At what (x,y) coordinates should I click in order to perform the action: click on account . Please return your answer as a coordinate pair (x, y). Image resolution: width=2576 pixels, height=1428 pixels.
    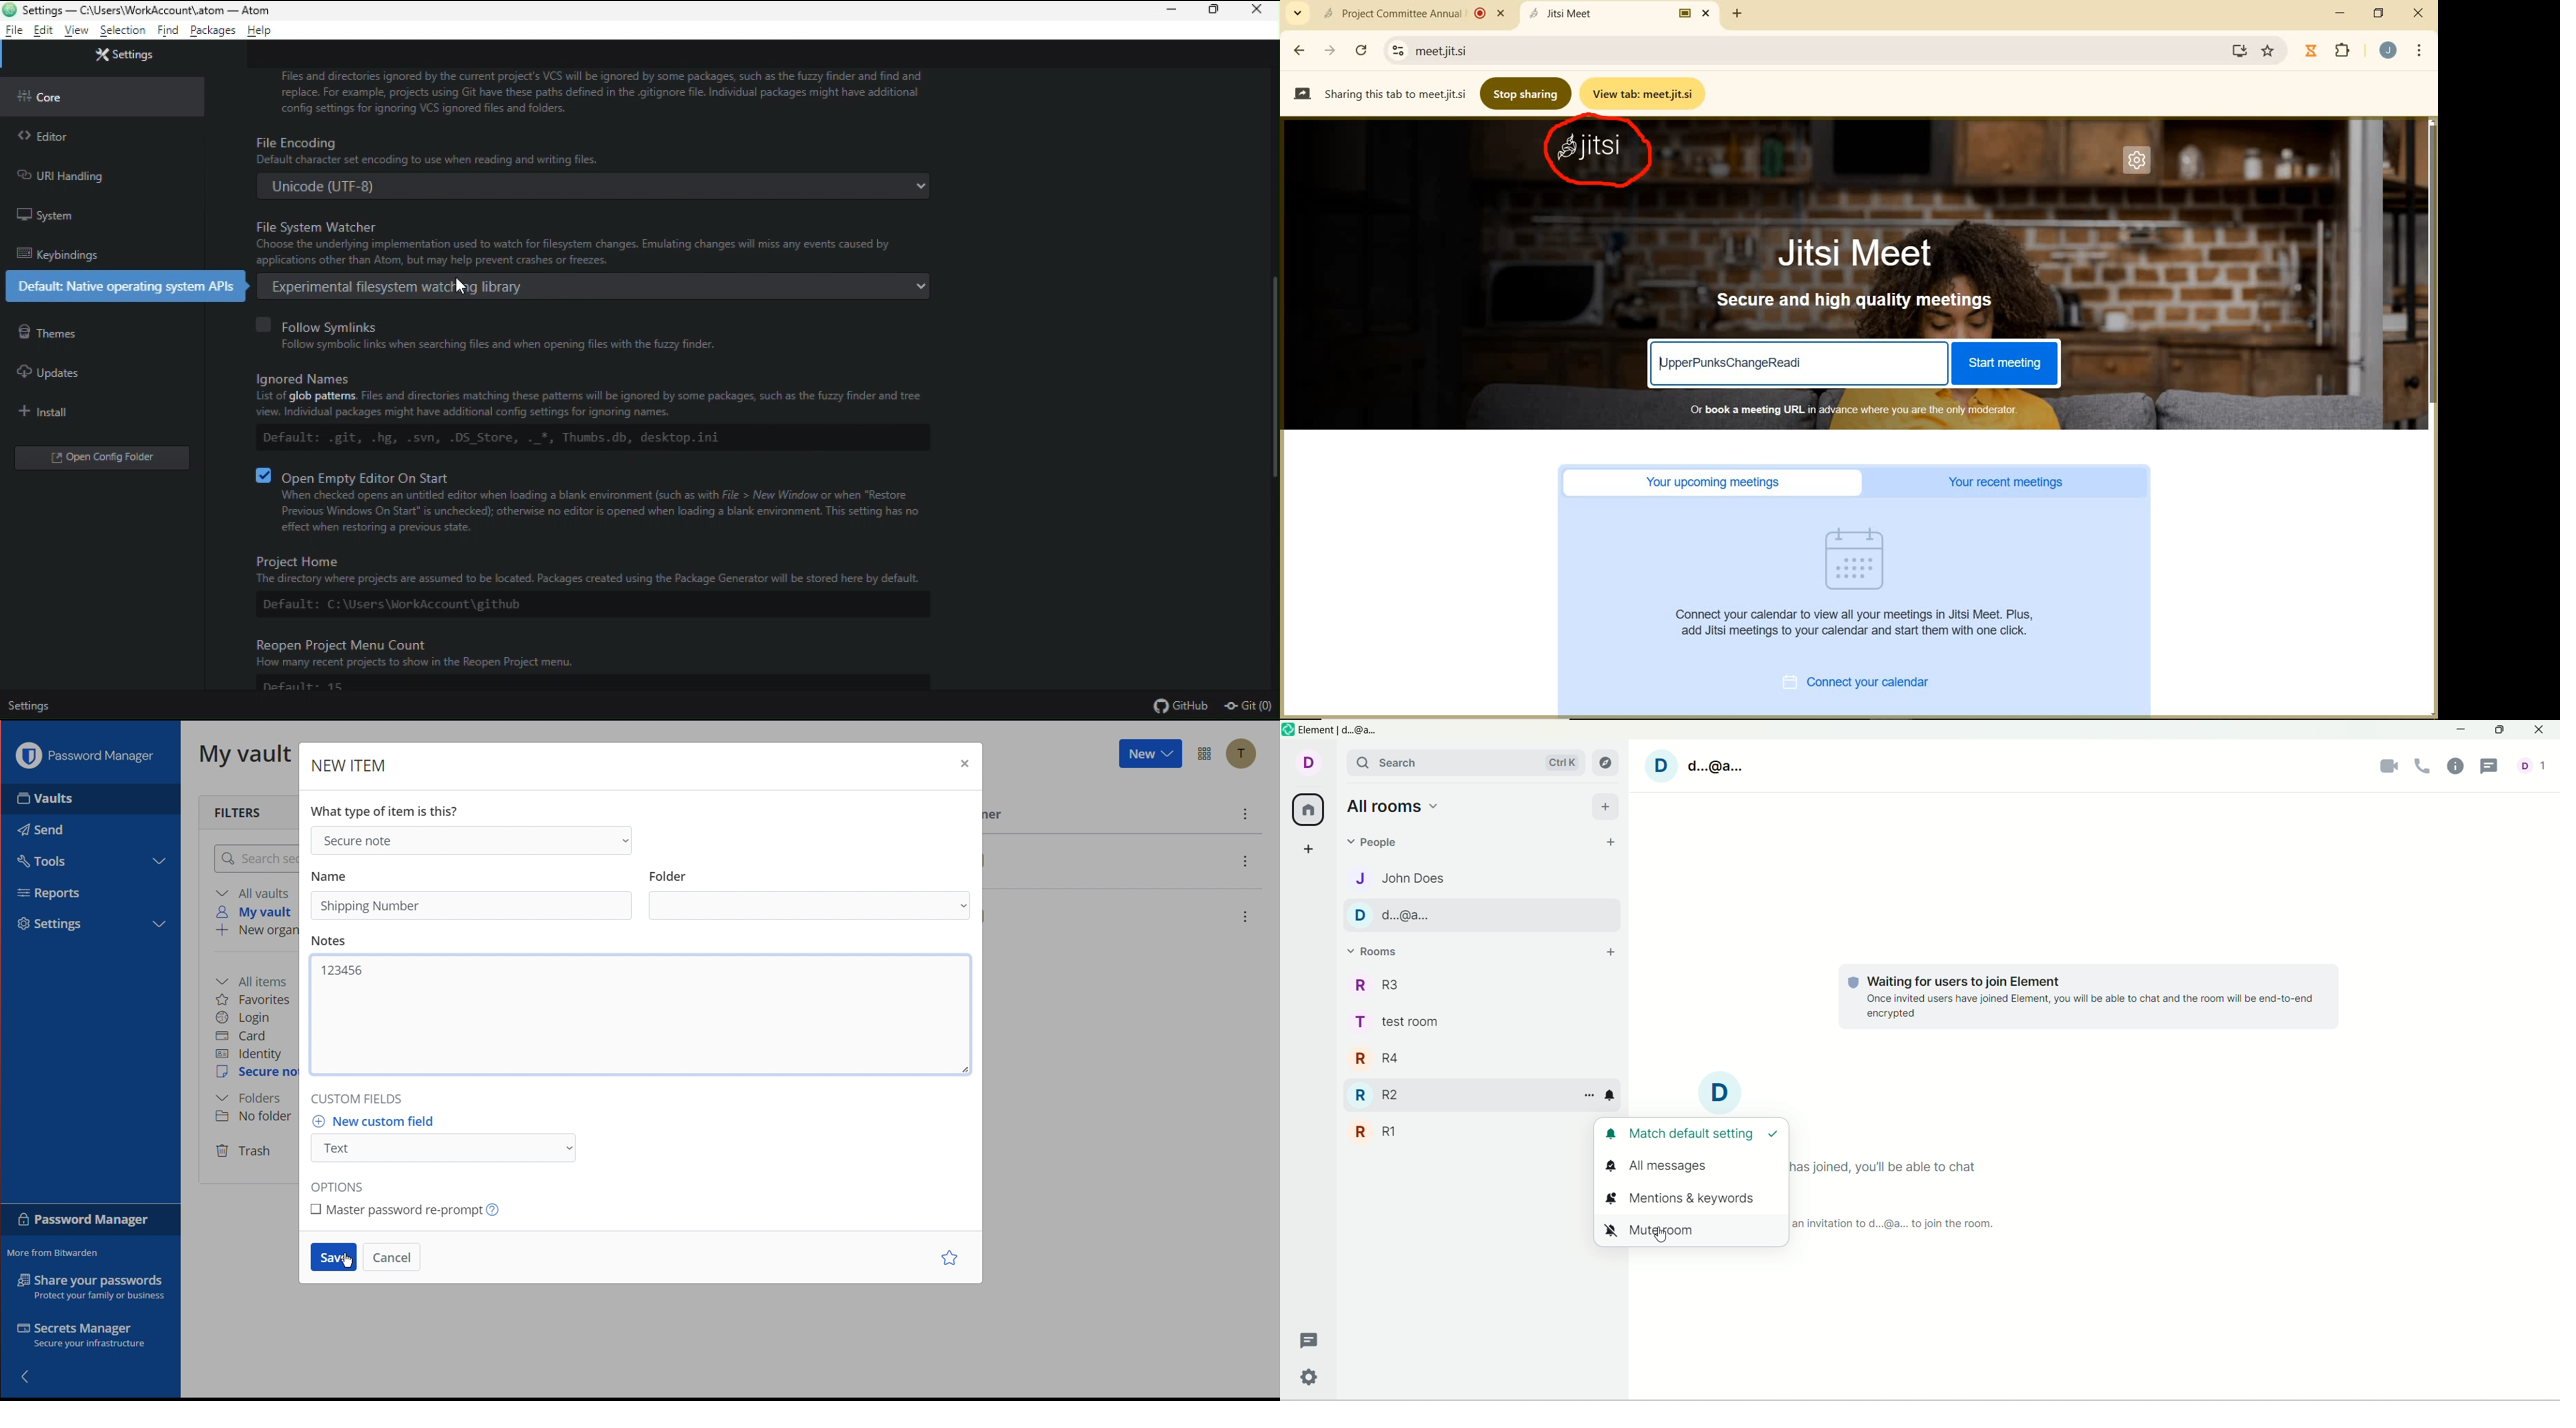
    Looking at the image, I should click on (1395, 915).